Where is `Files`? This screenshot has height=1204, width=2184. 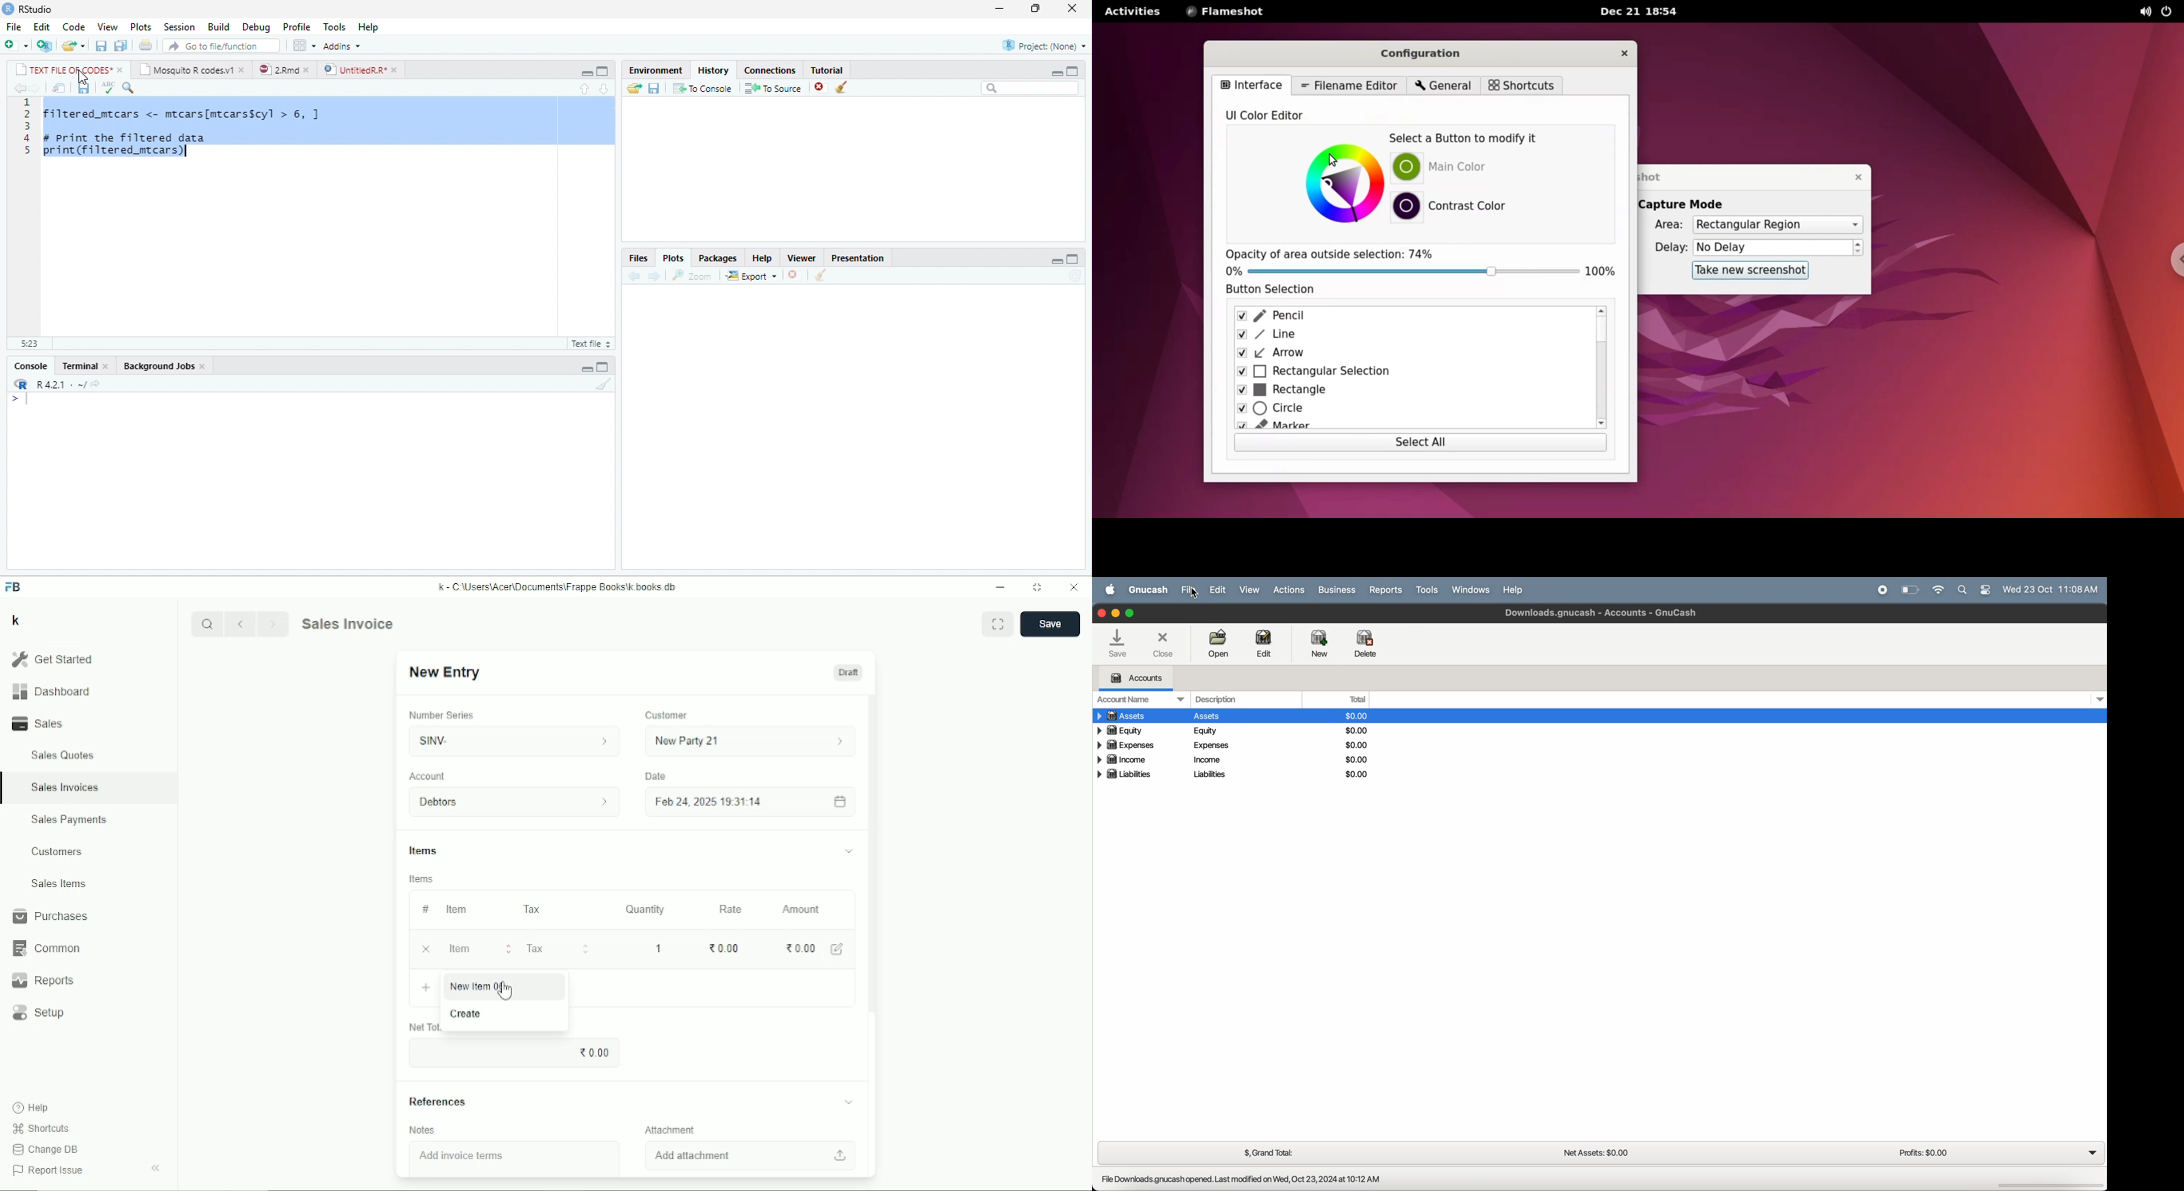
Files is located at coordinates (638, 258).